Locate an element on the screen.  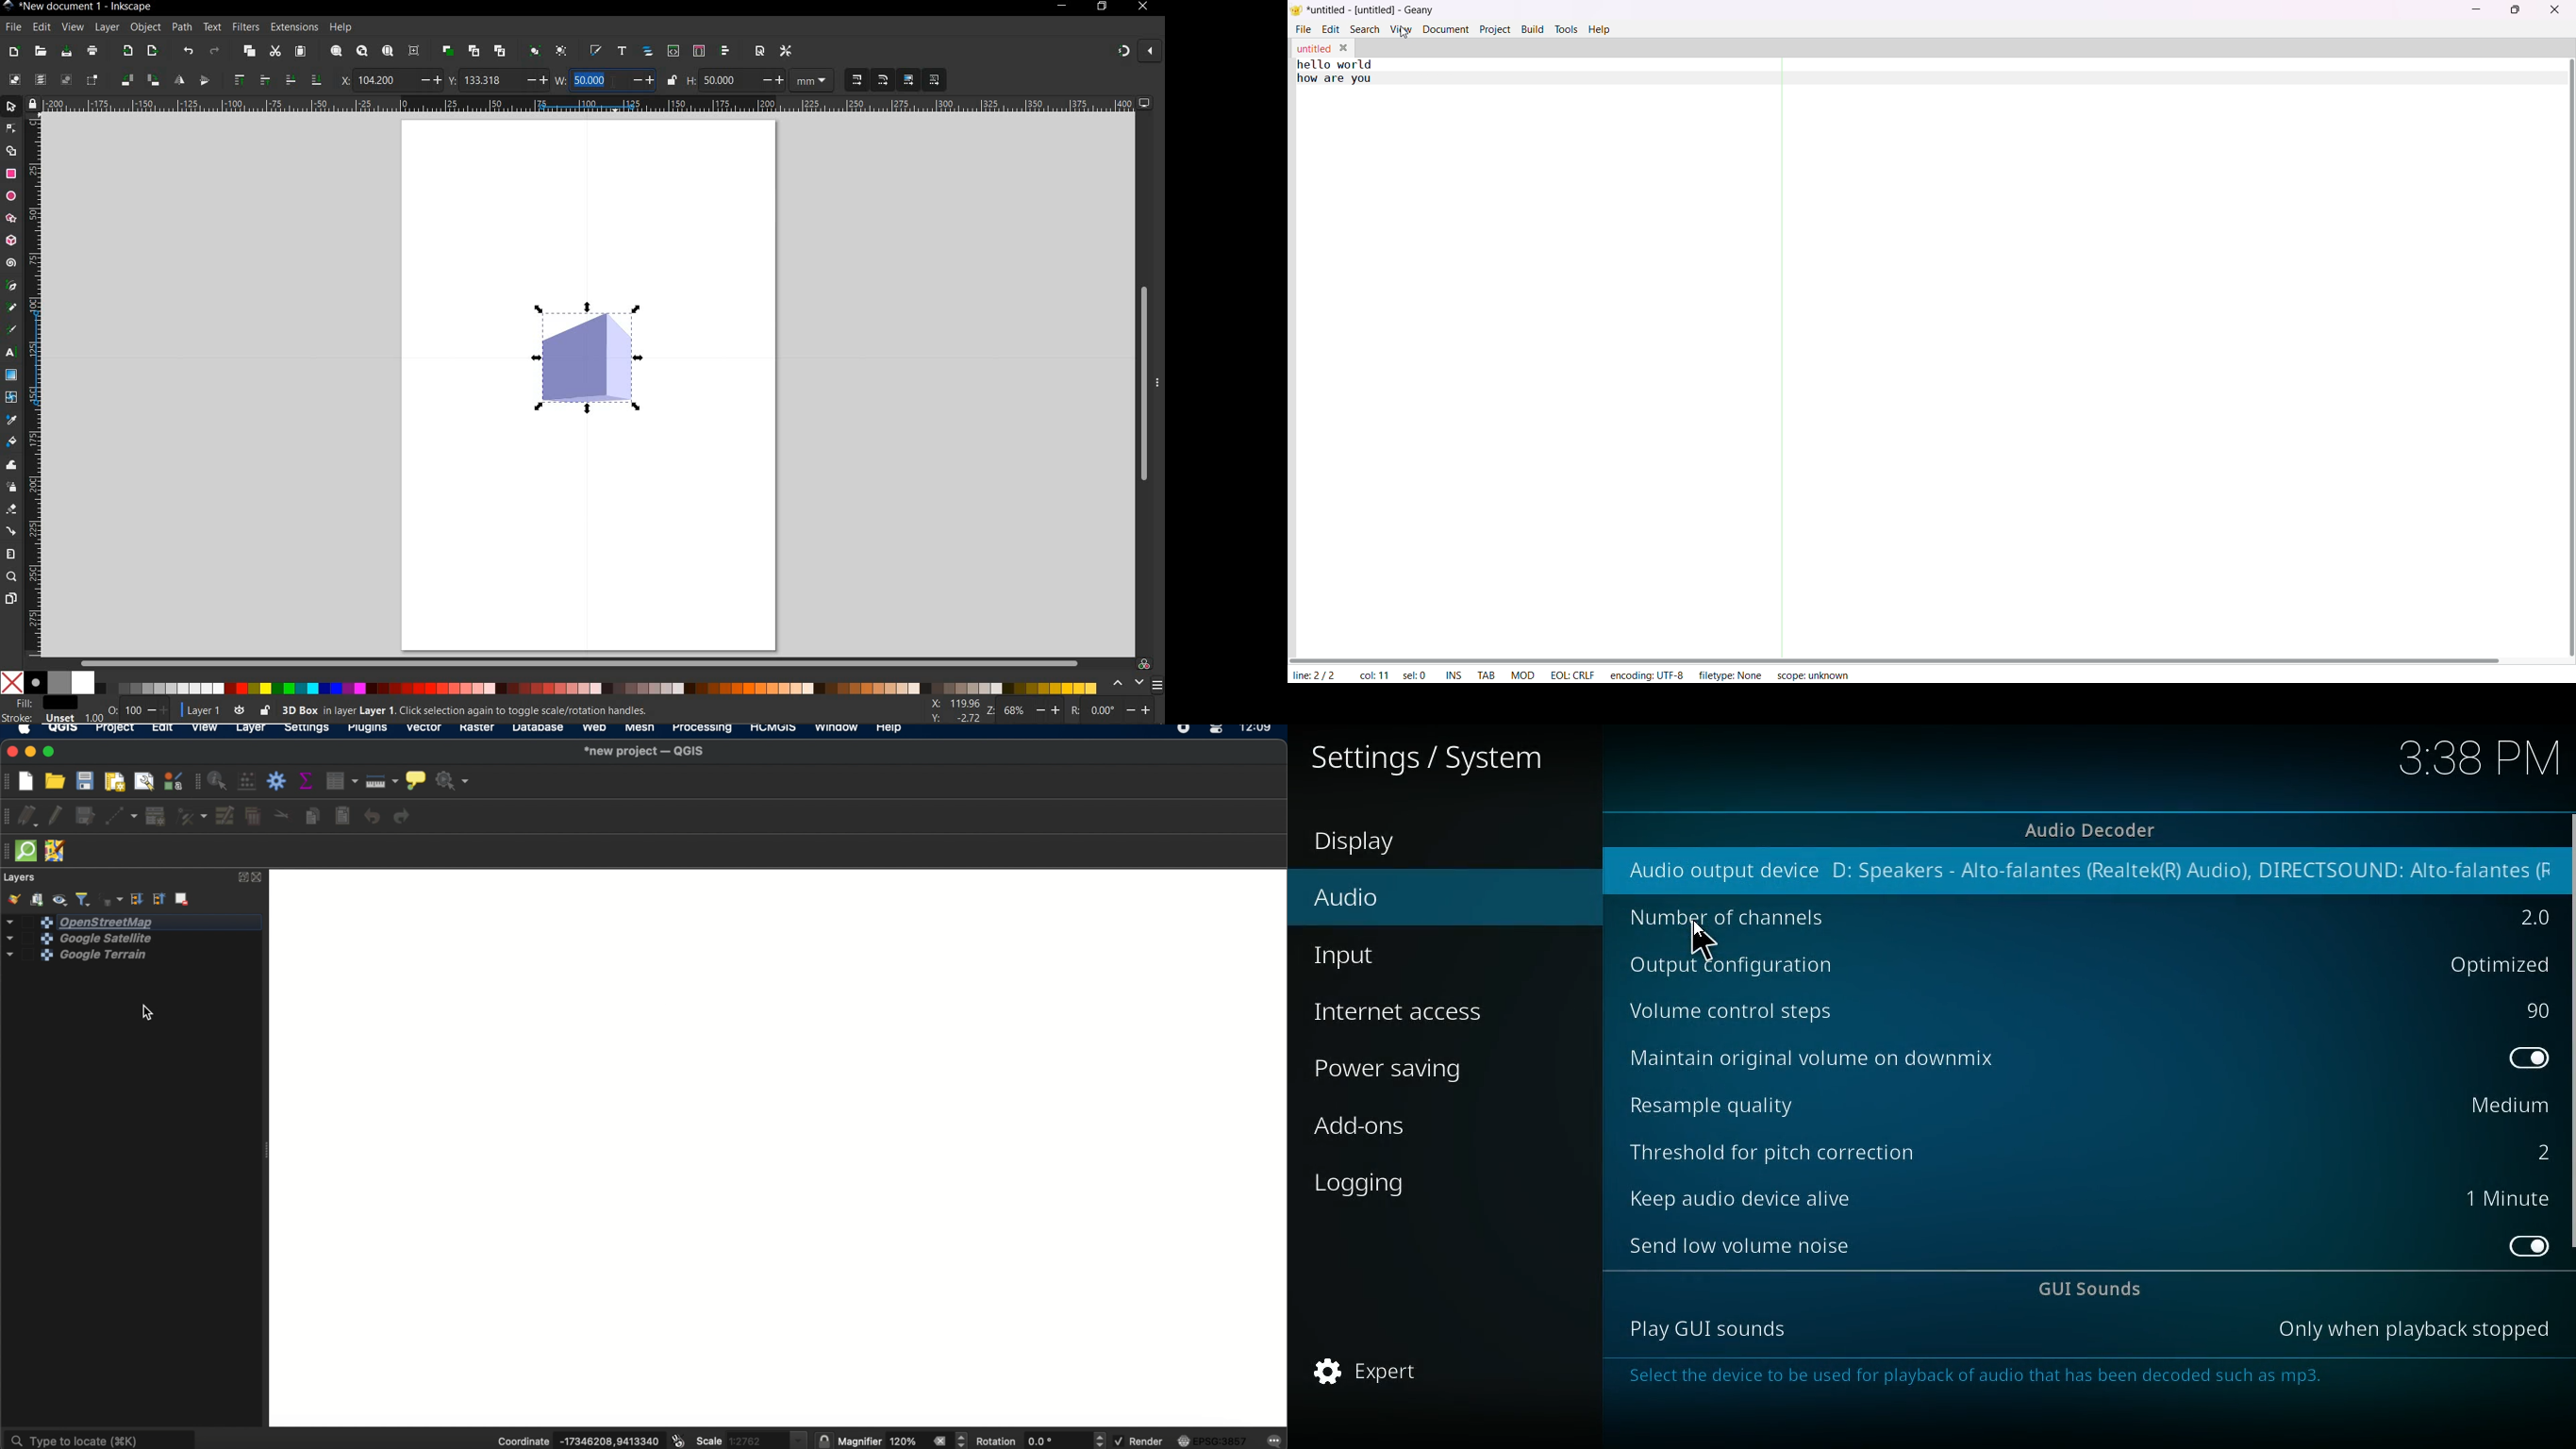
vertex tool is located at coordinates (192, 817).